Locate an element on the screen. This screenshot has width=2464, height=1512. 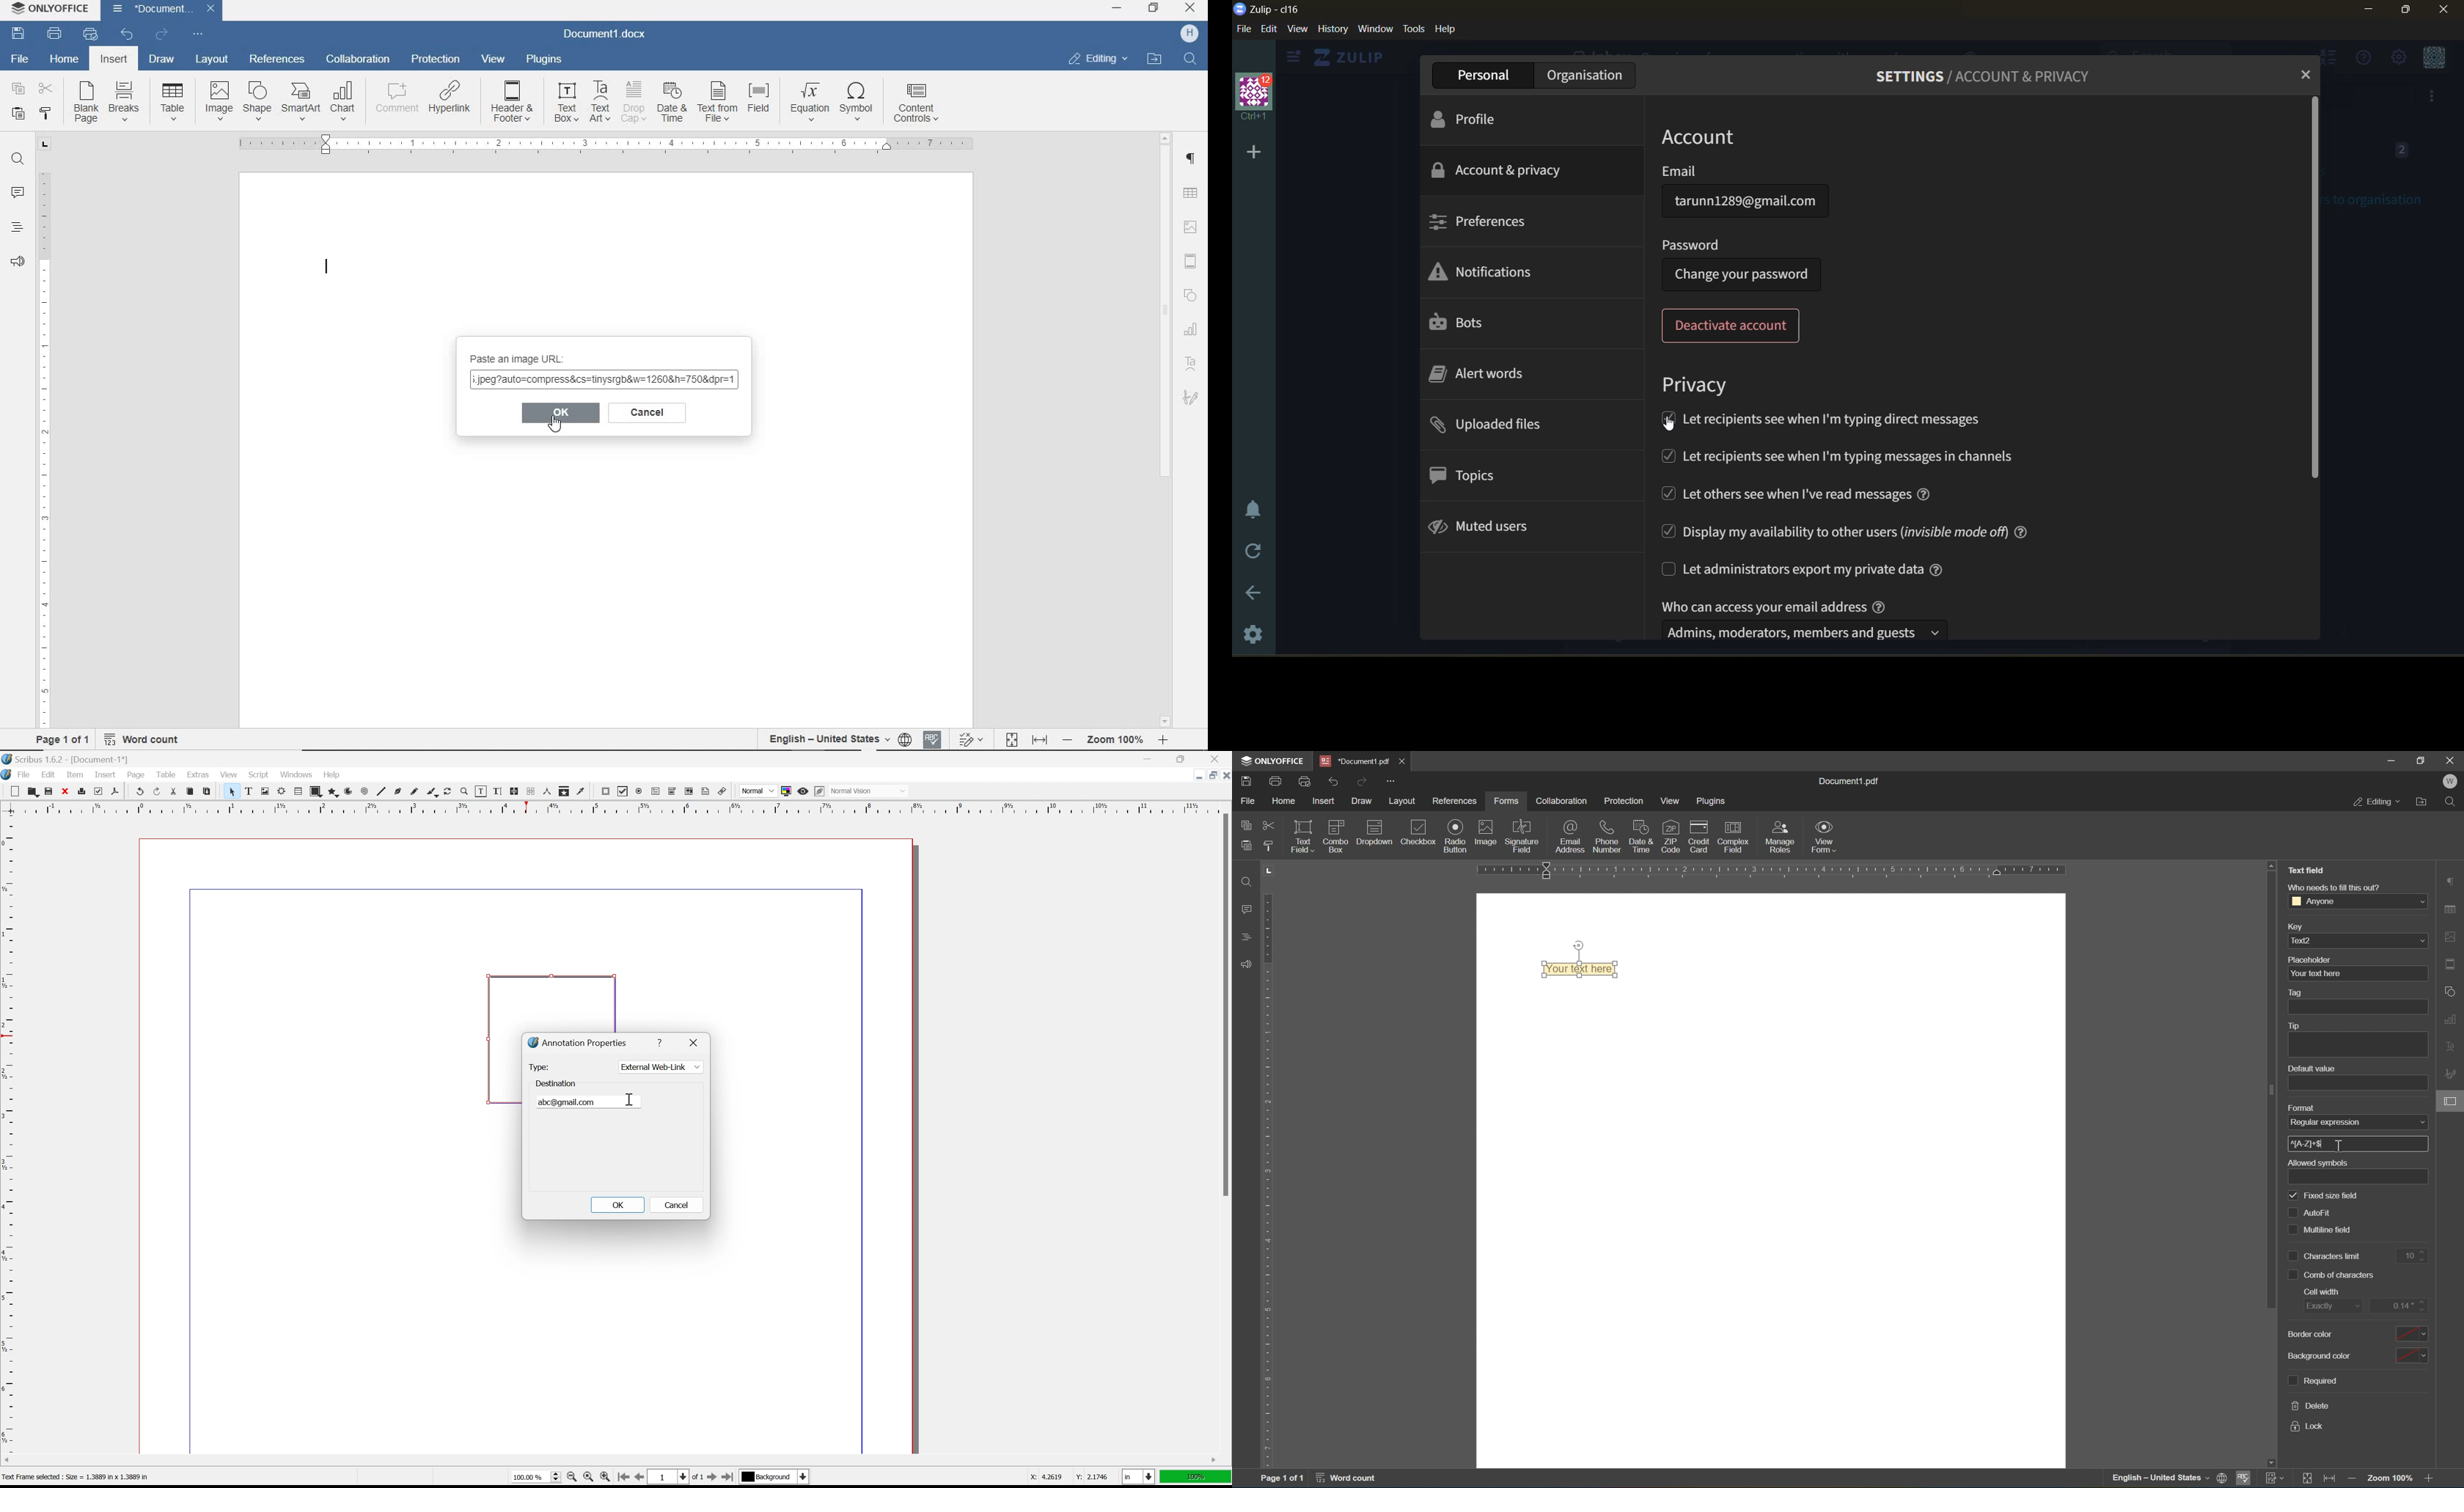
print is located at coordinates (82, 790).